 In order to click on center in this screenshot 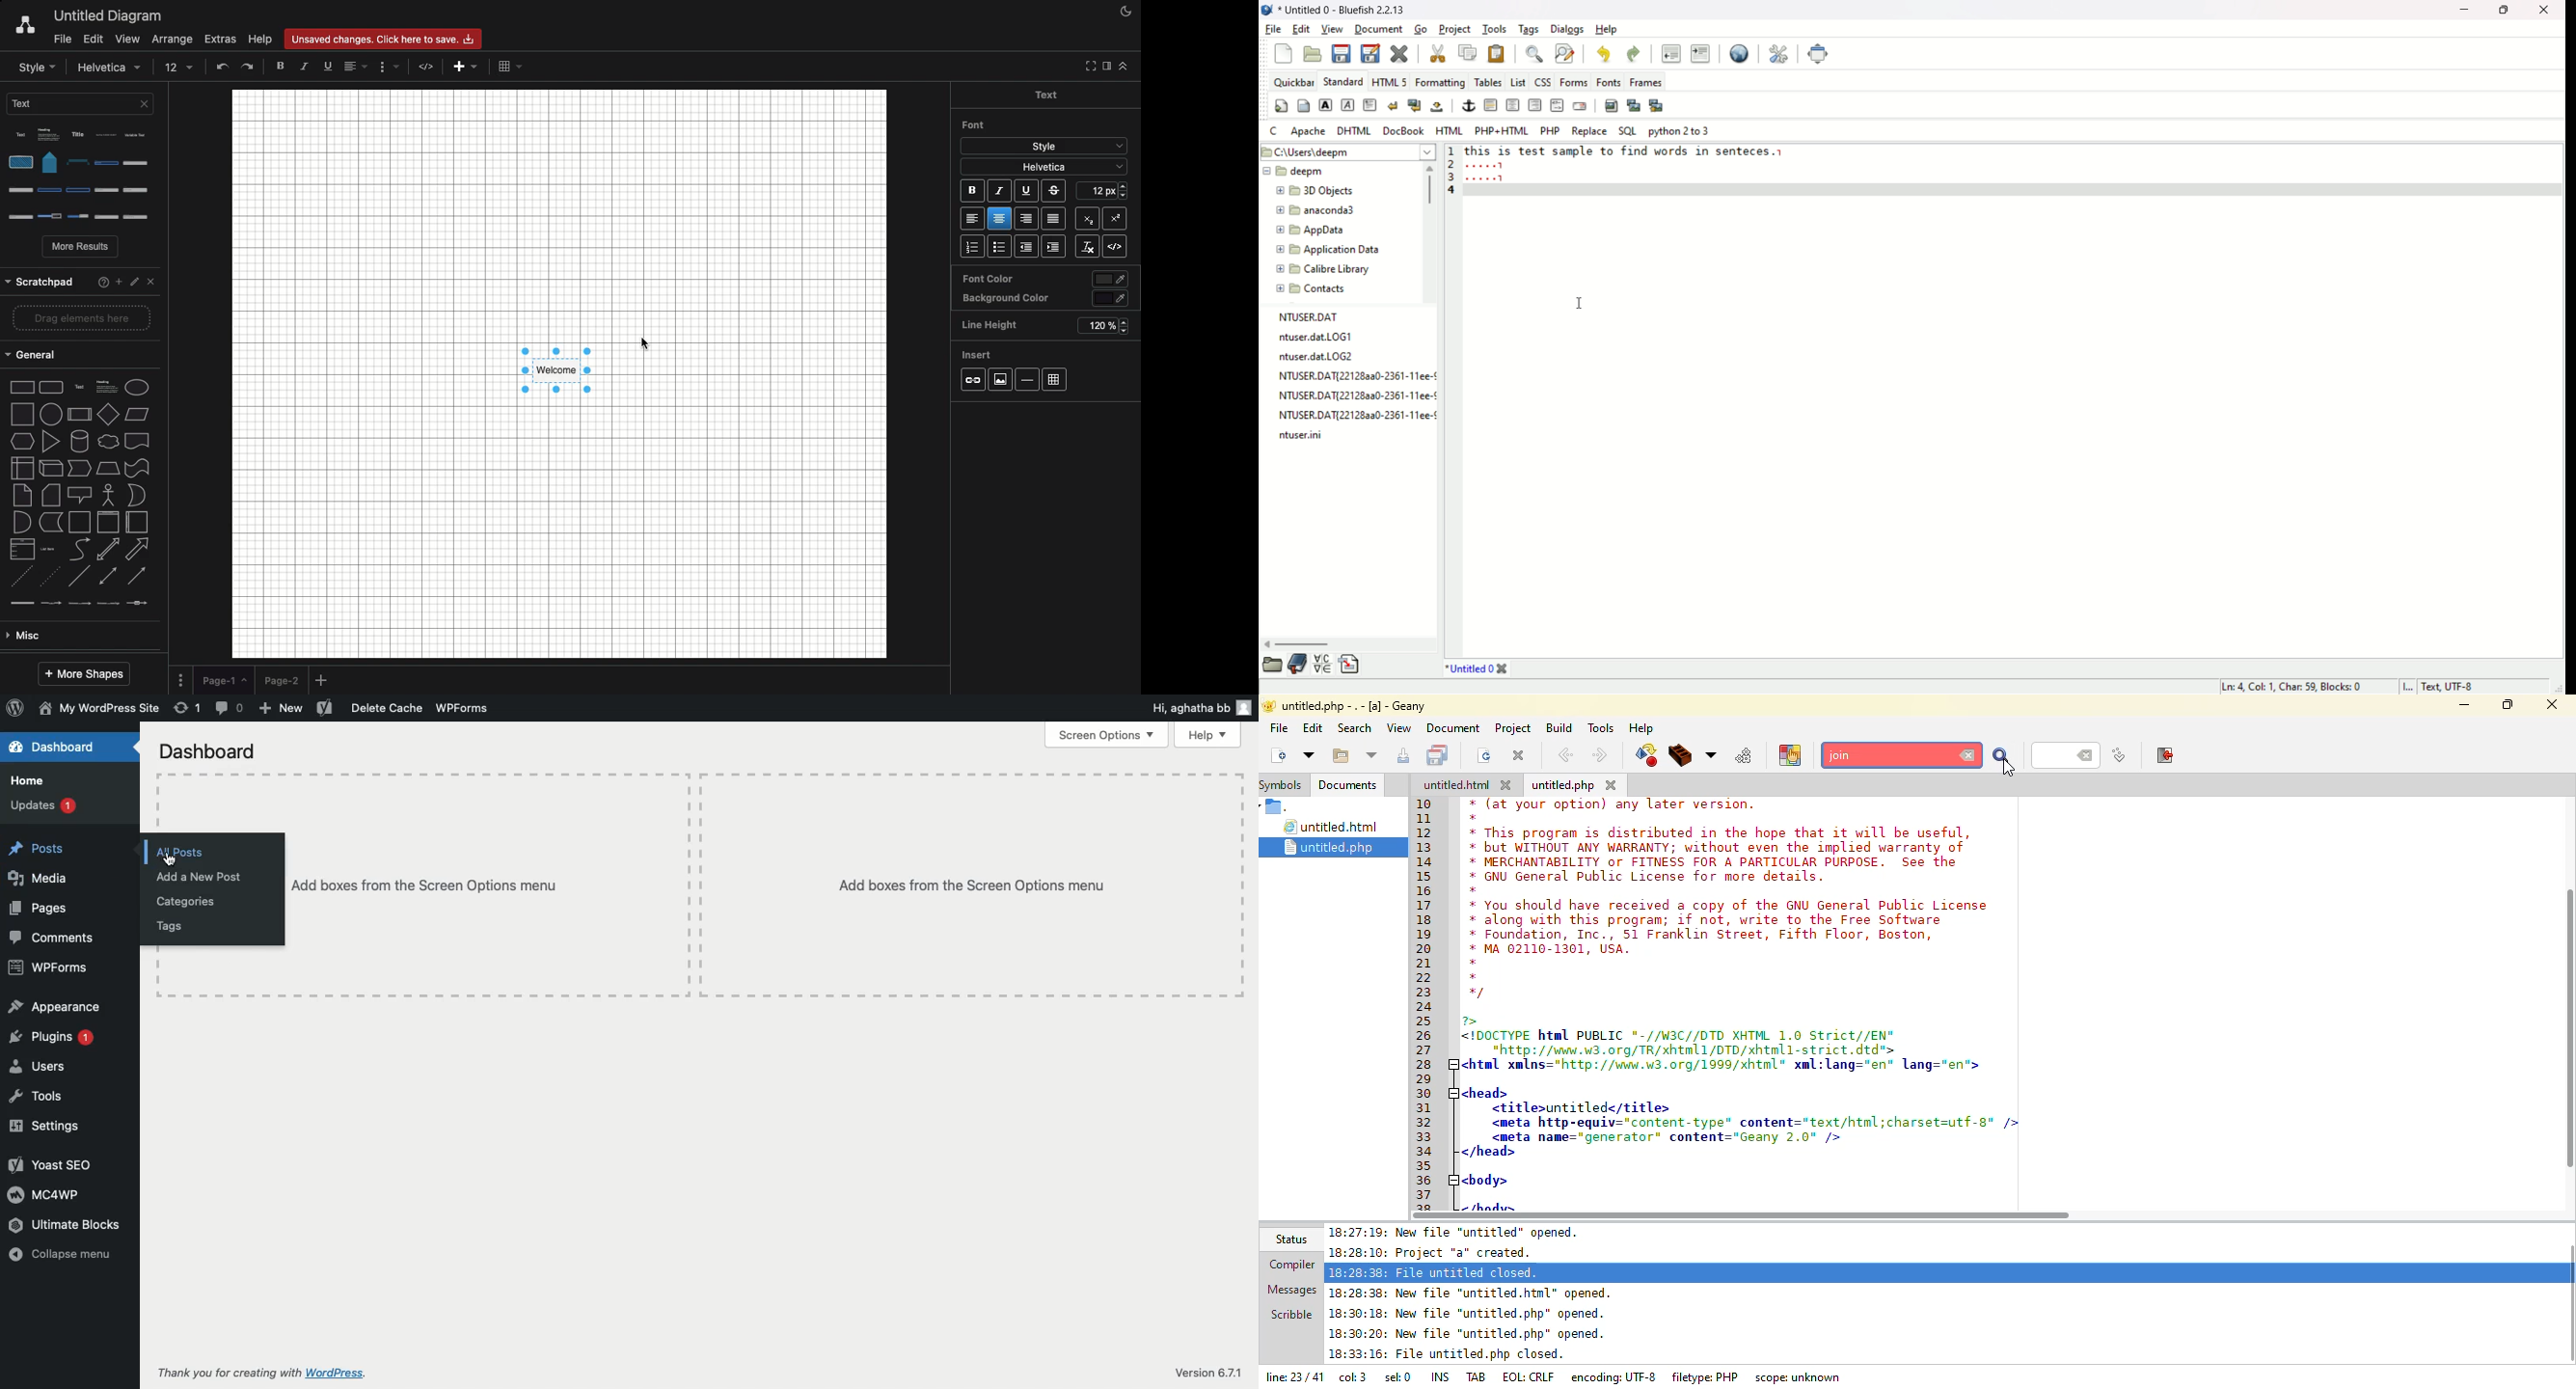, I will do `click(1513, 106)`.